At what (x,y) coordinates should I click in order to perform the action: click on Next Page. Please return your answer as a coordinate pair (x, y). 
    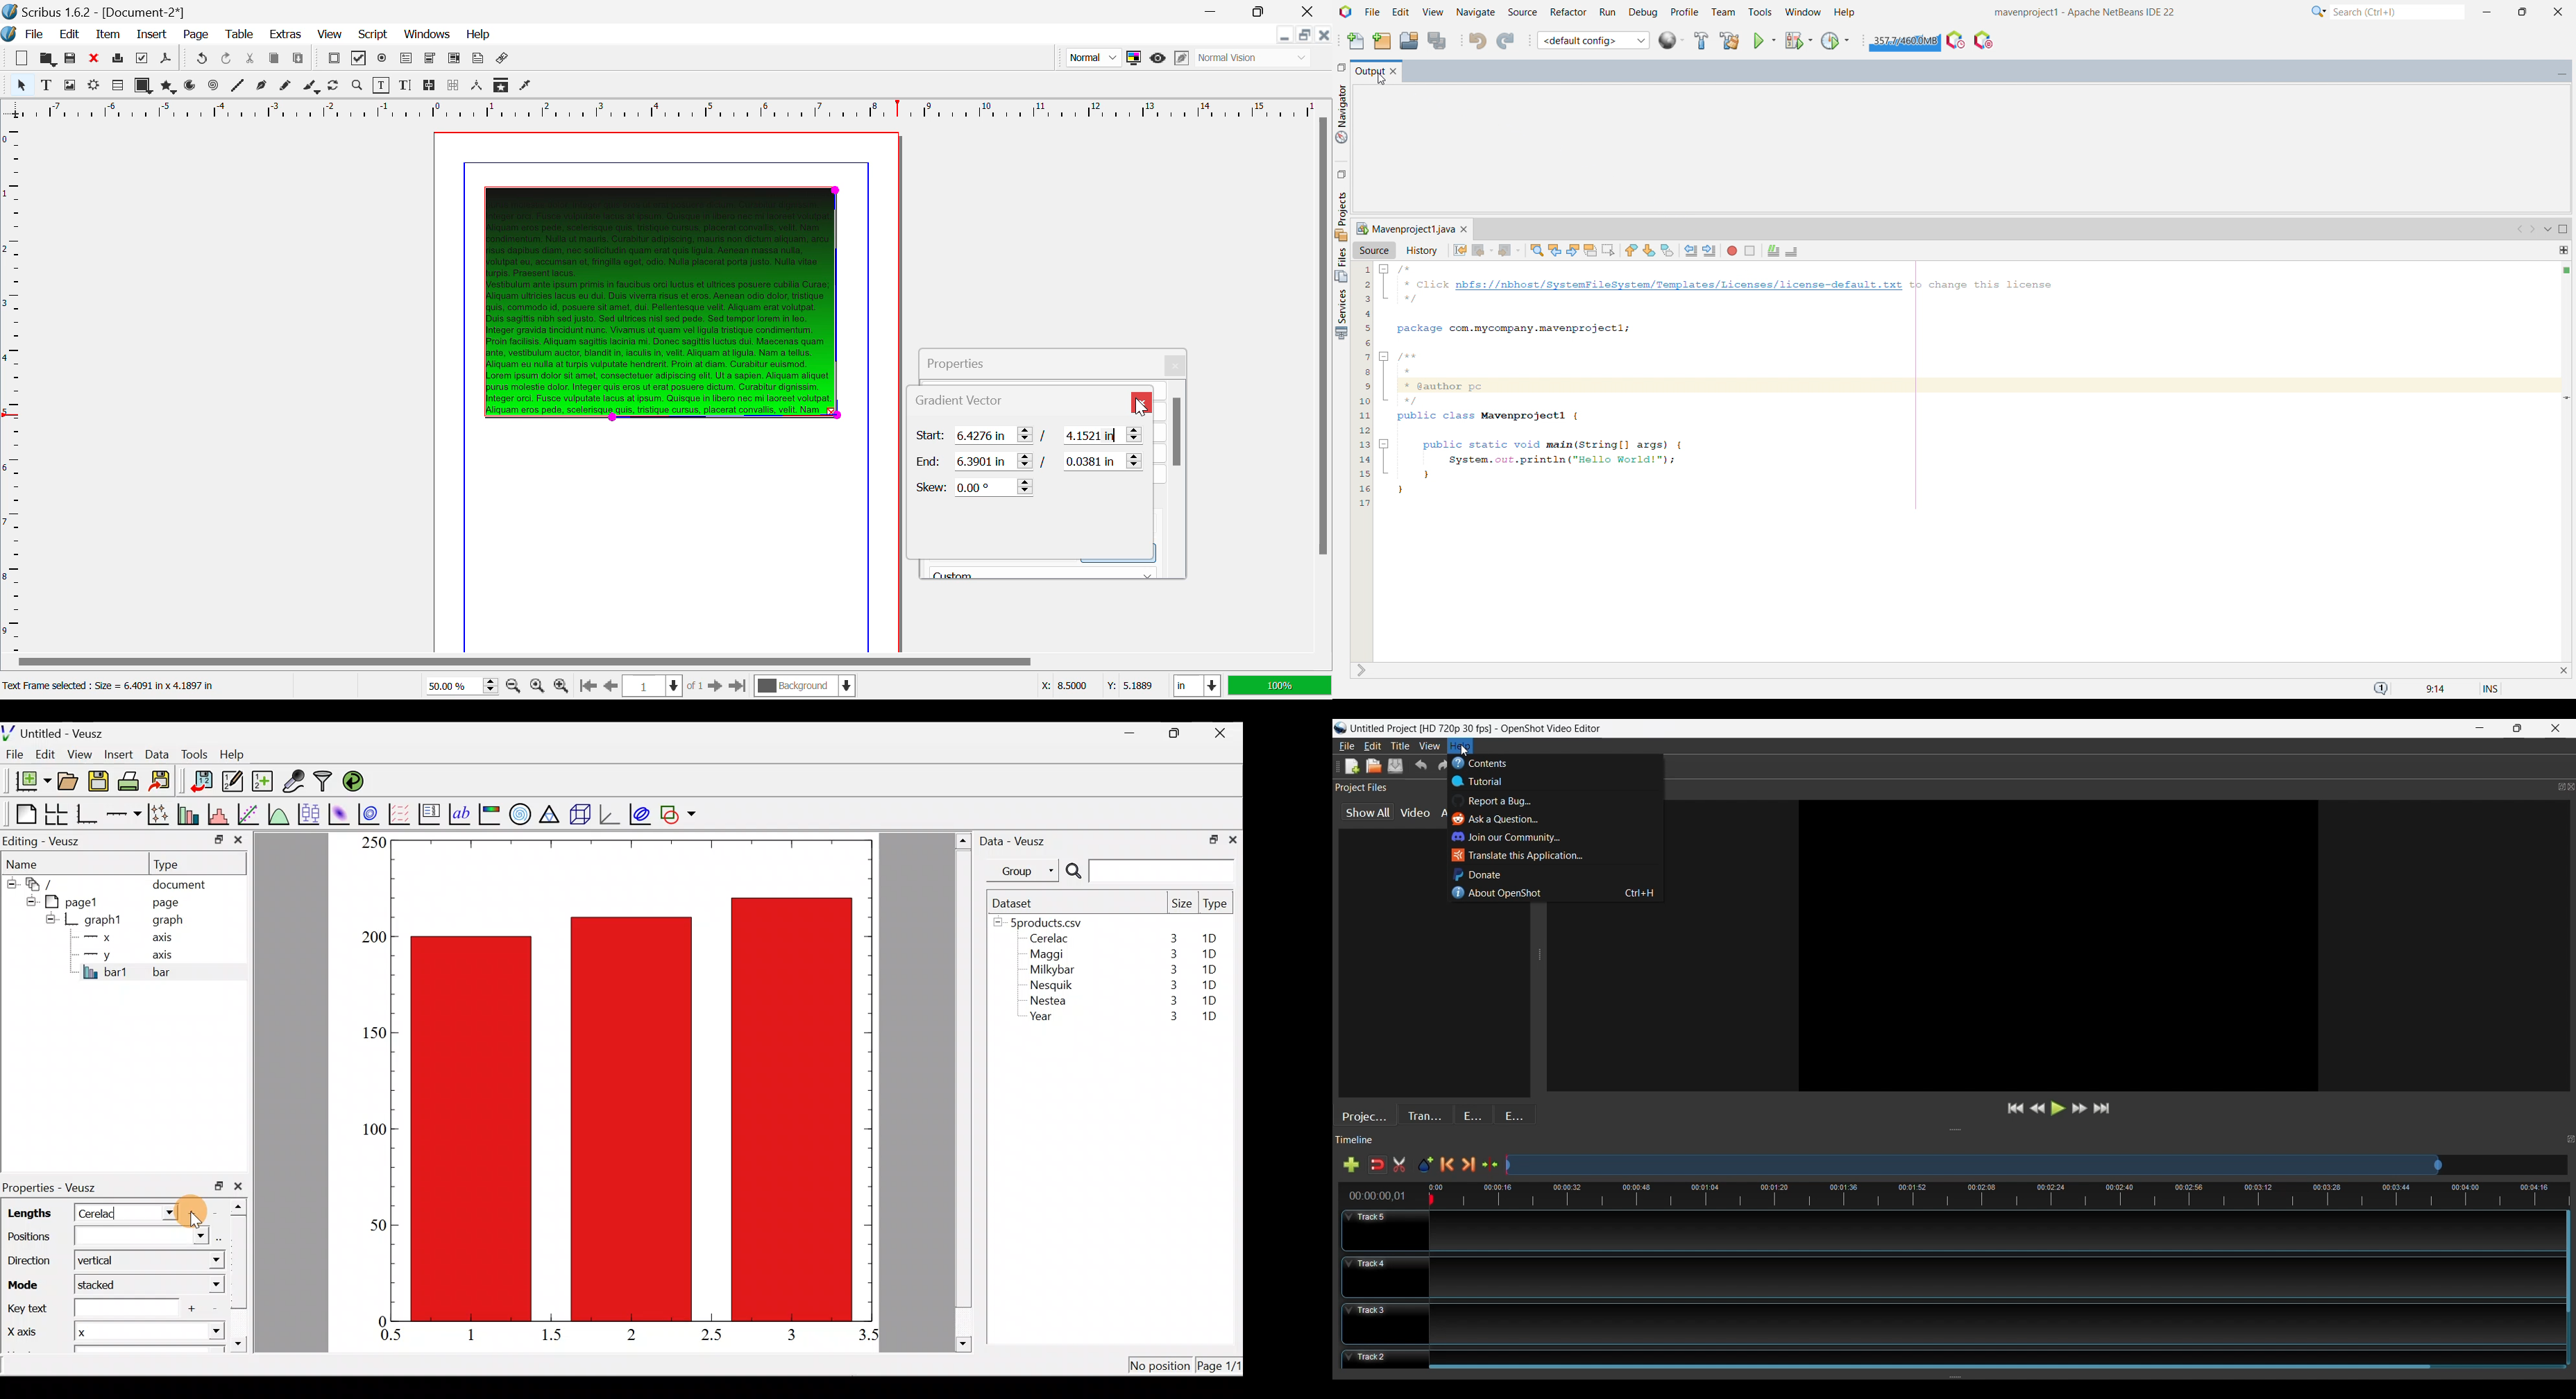
    Looking at the image, I should click on (715, 685).